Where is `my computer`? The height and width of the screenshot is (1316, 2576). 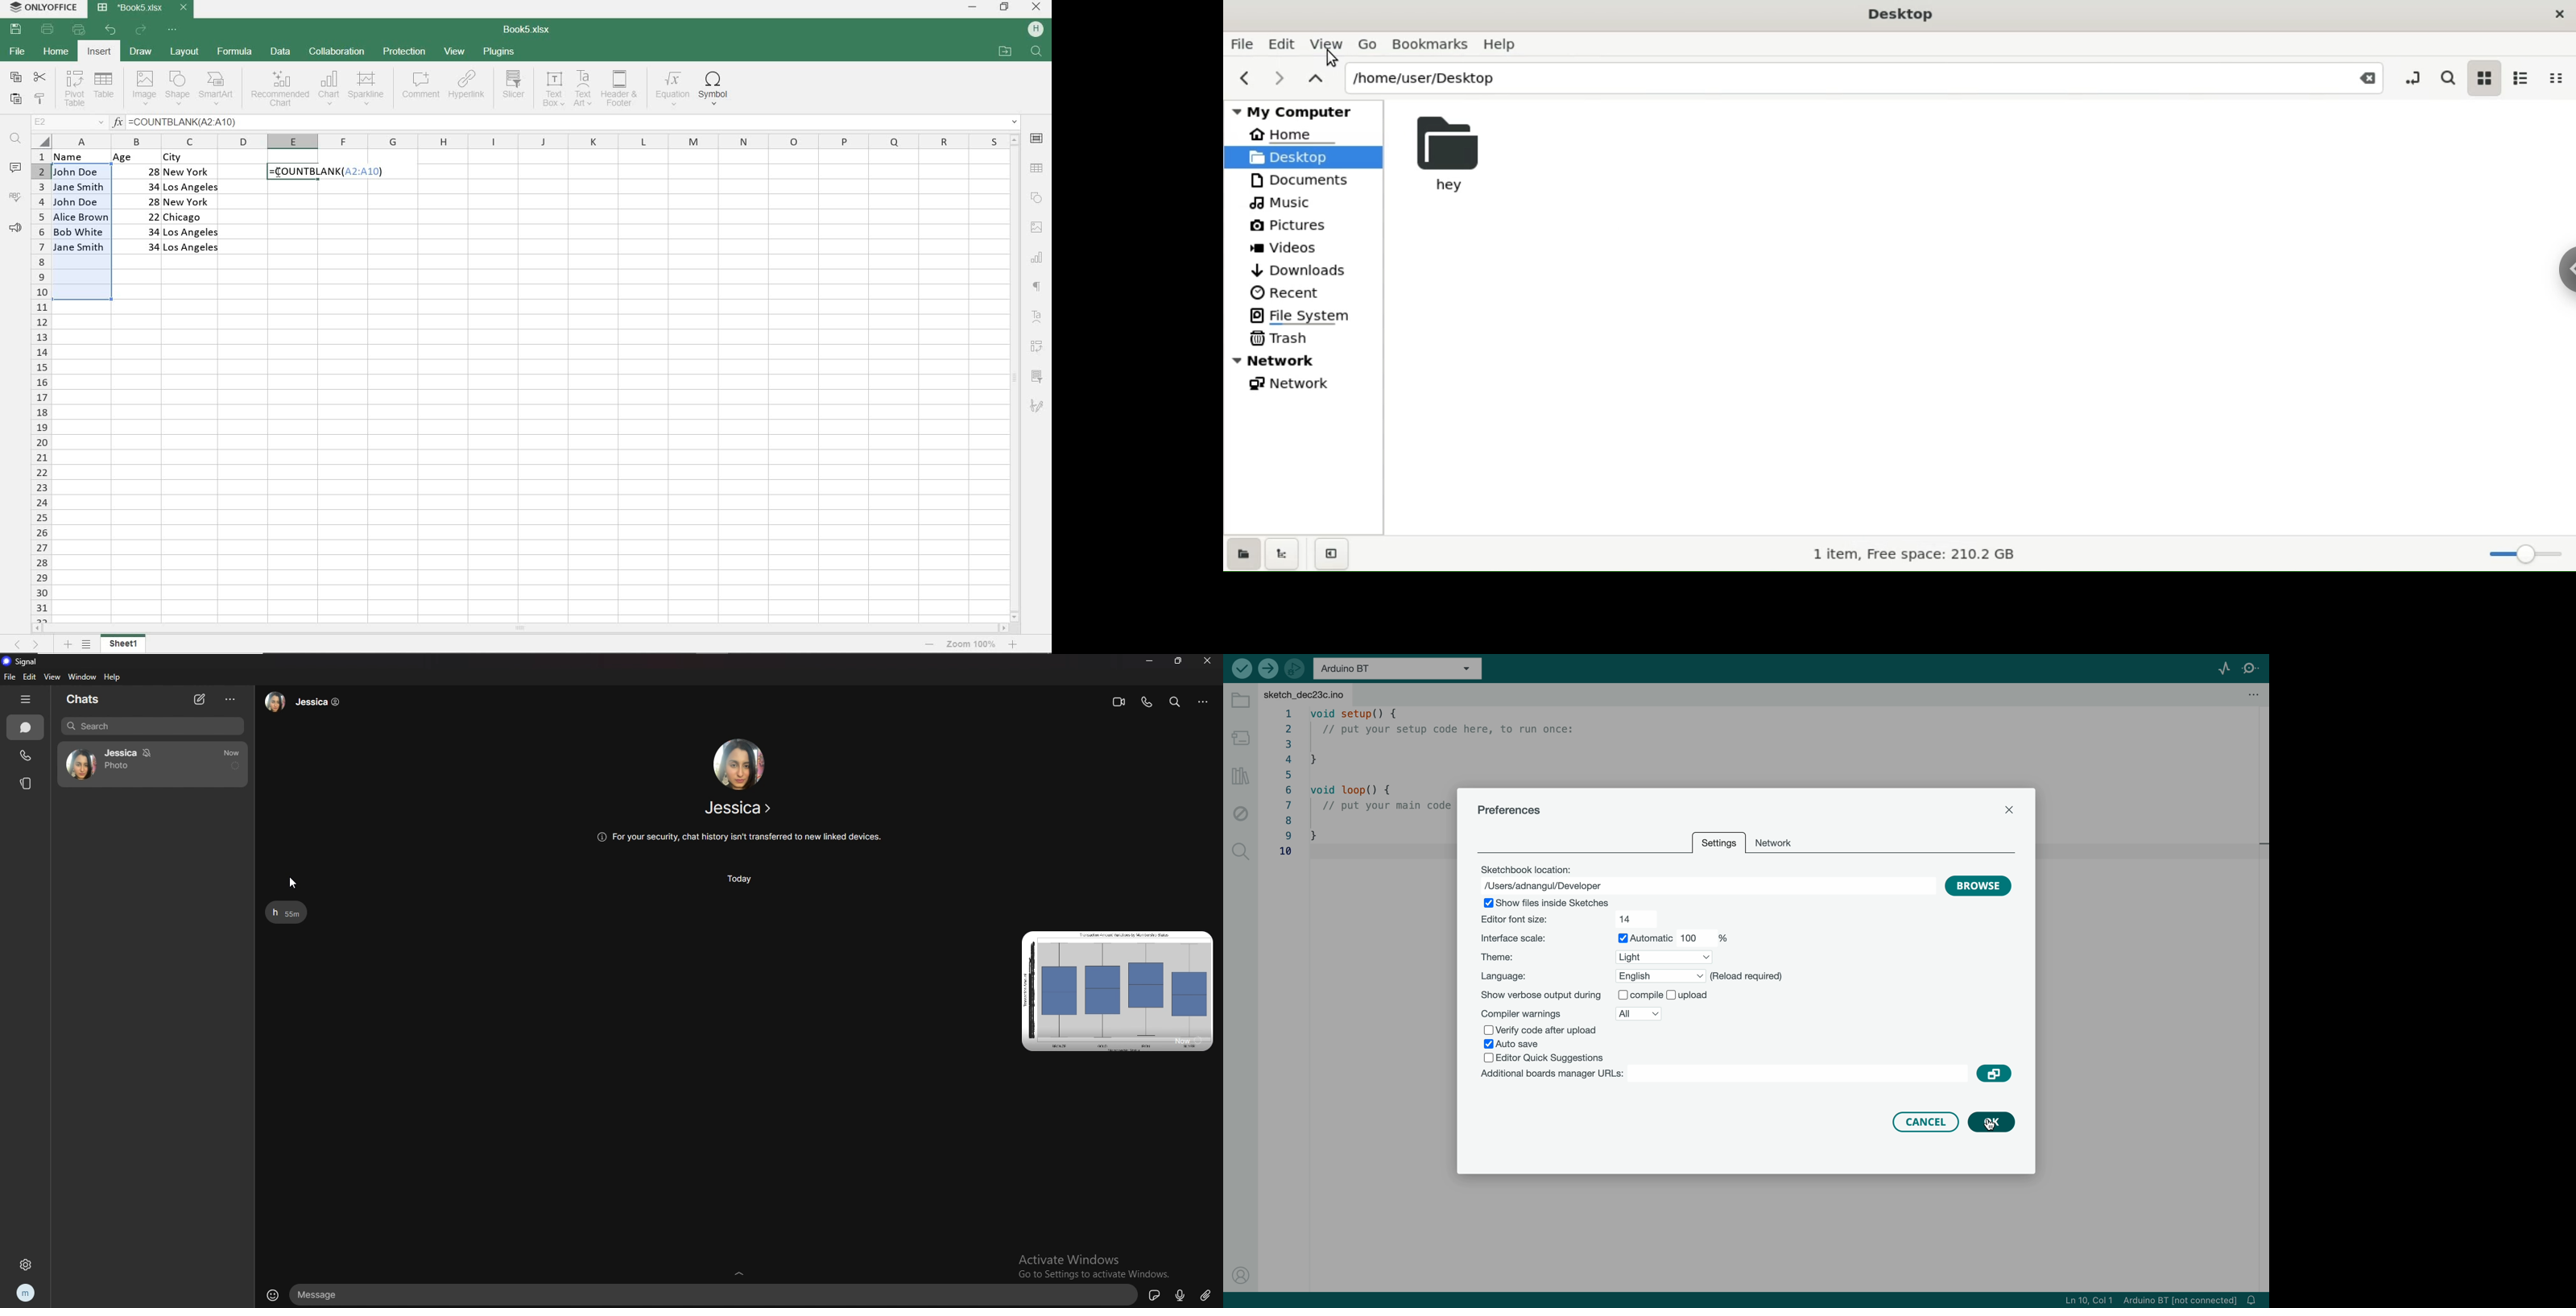
my computer is located at coordinates (1298, 111).